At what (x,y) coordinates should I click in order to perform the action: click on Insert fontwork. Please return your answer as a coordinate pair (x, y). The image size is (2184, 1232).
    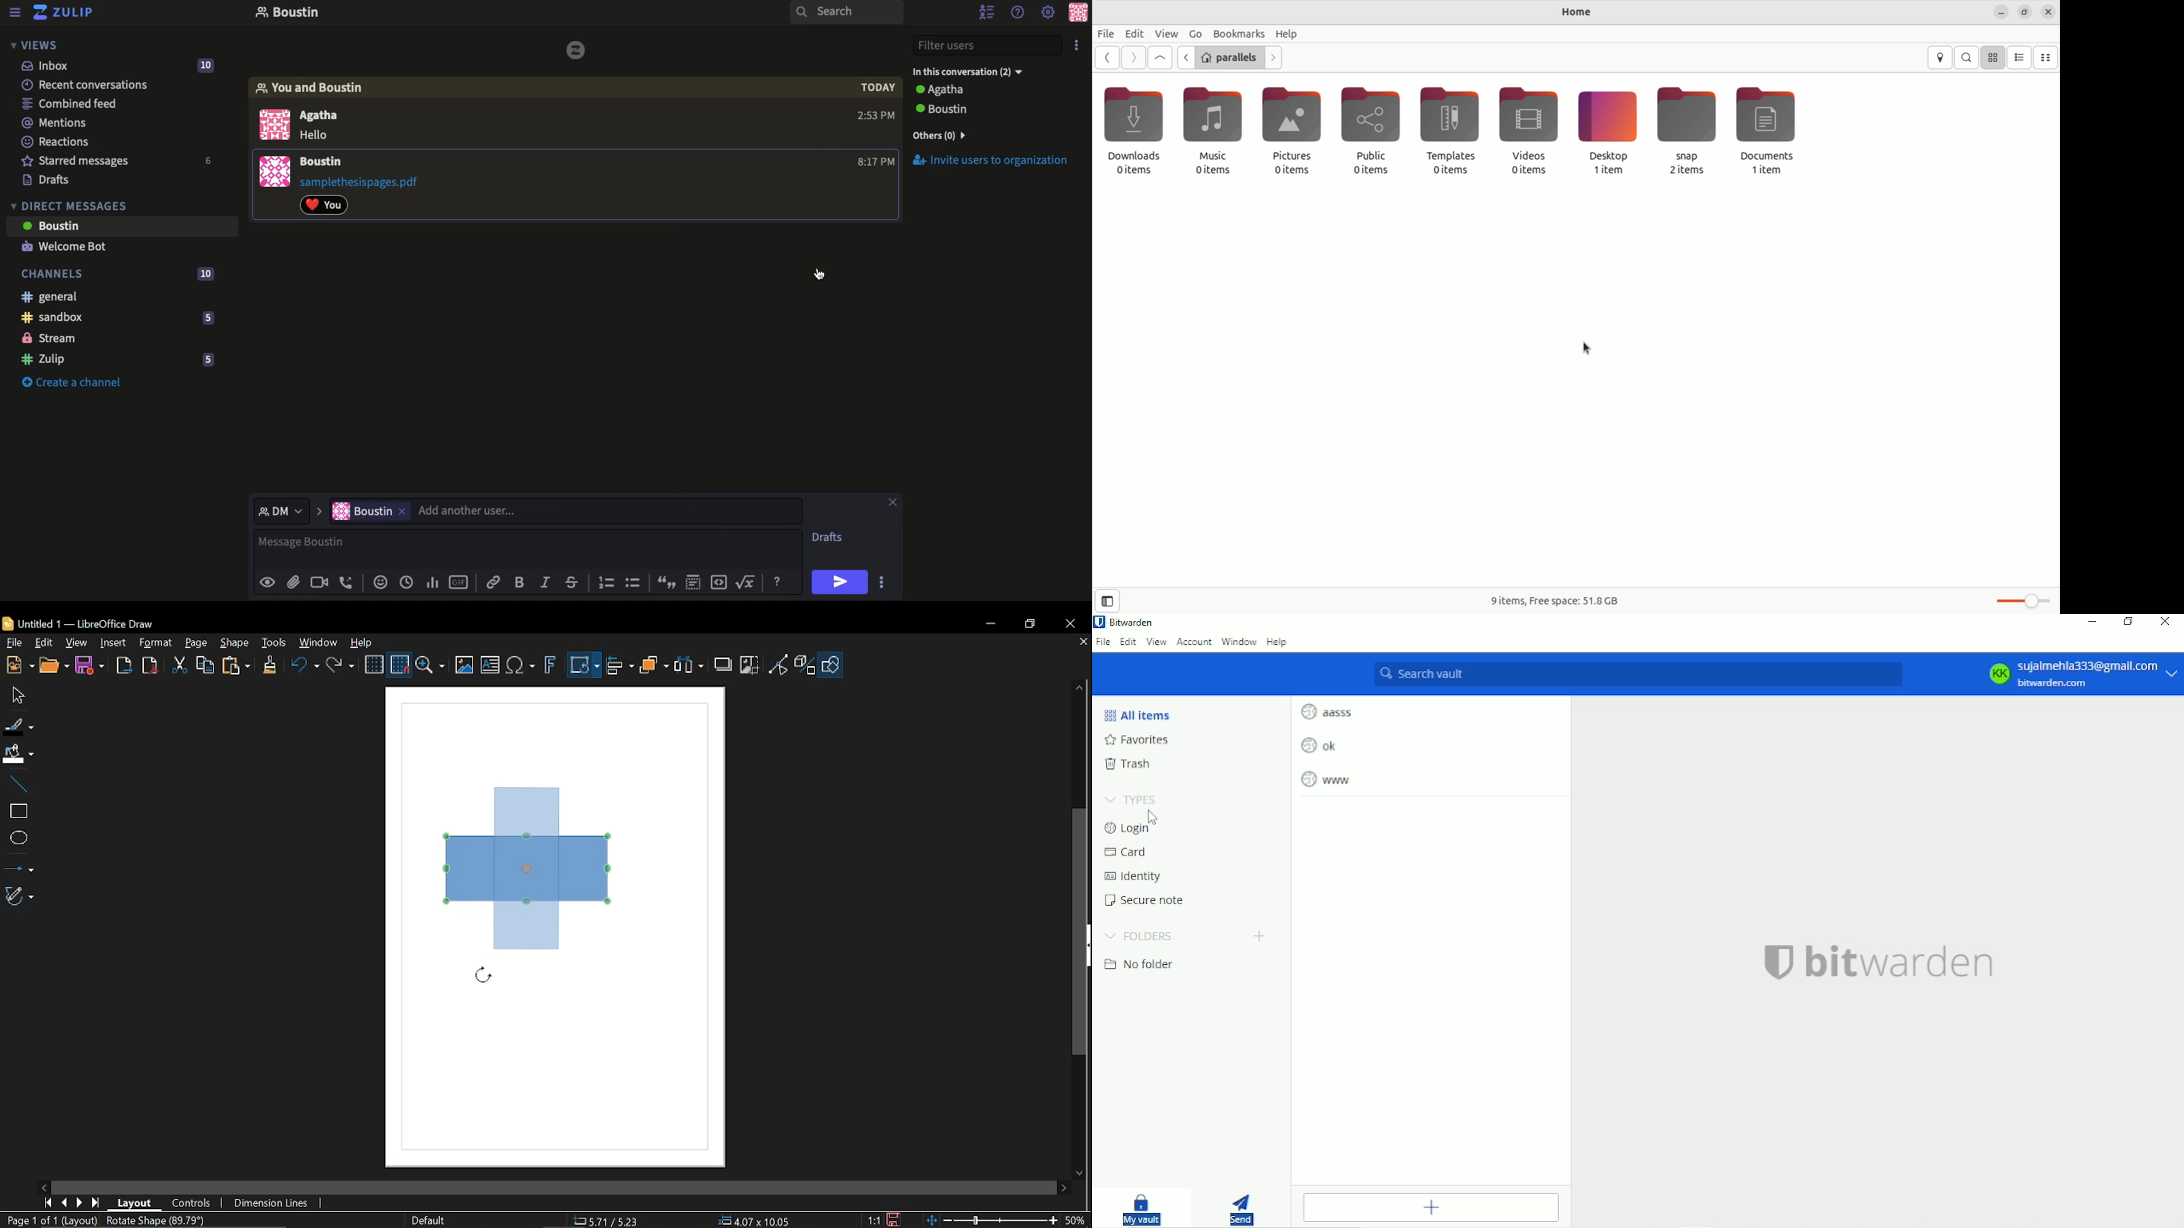
    Looking at the image, I should click on (550, 667).